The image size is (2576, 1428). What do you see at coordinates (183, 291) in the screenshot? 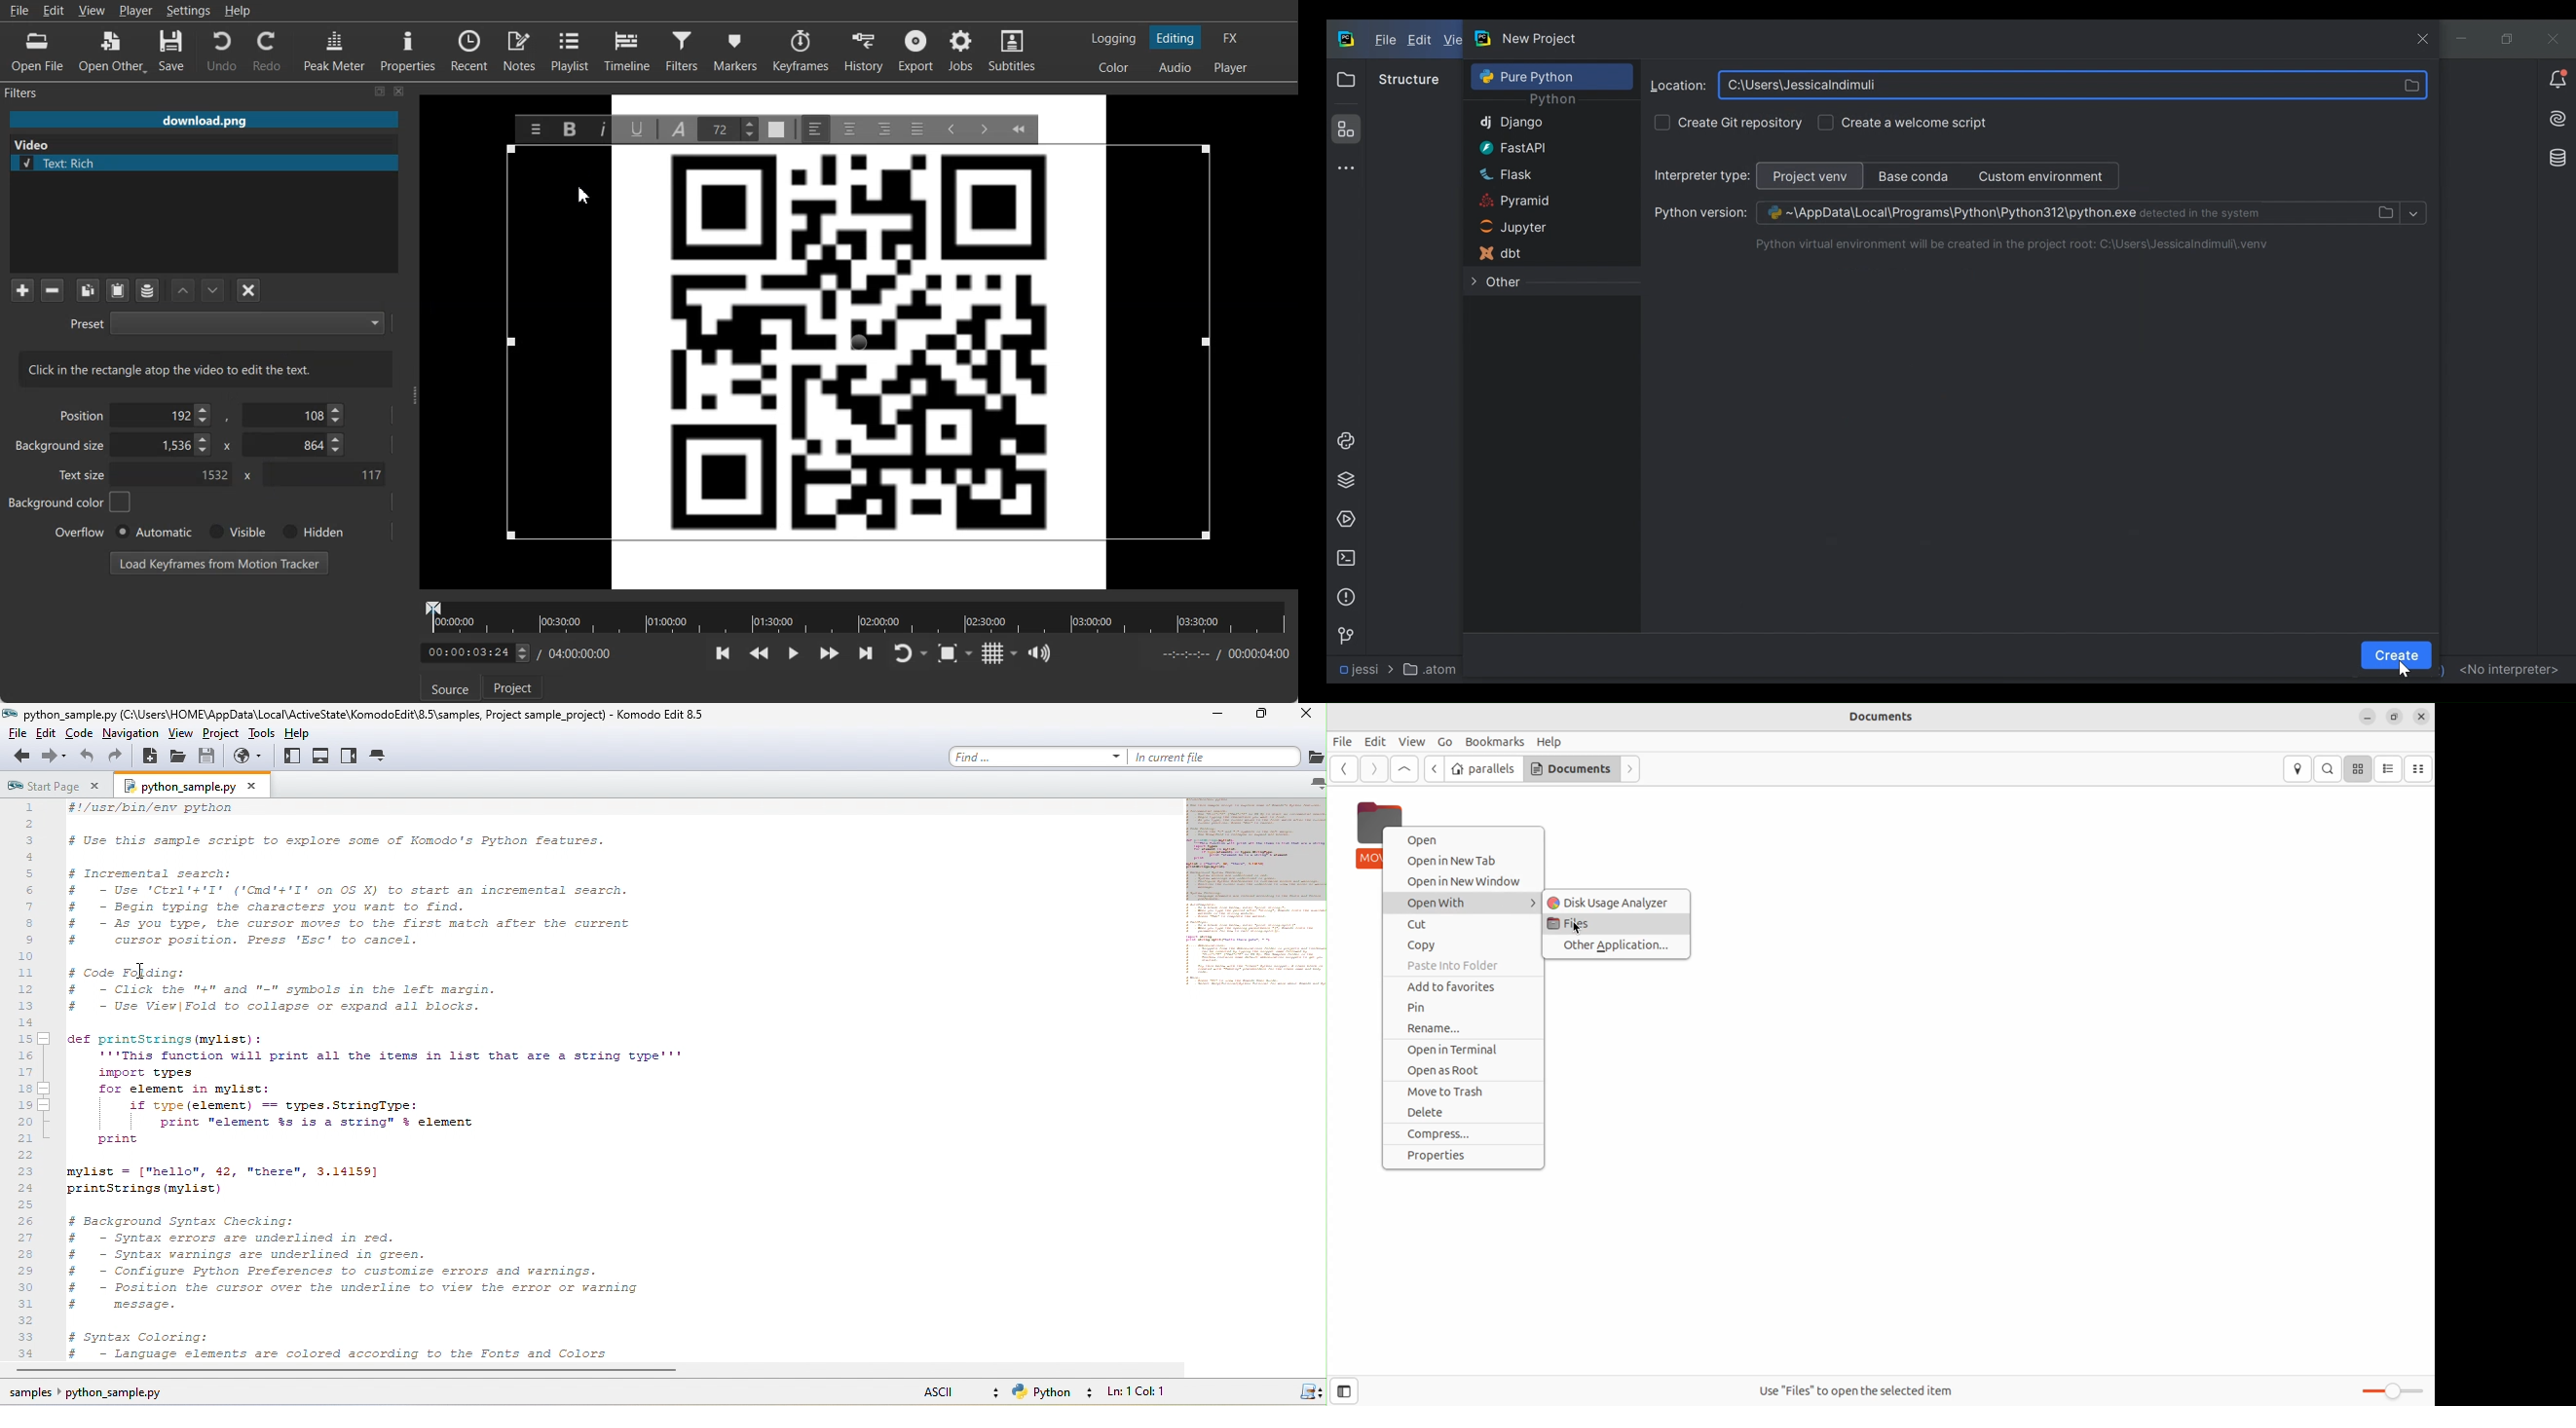
I see `Move Filter up` at bounding box center [183, 291].